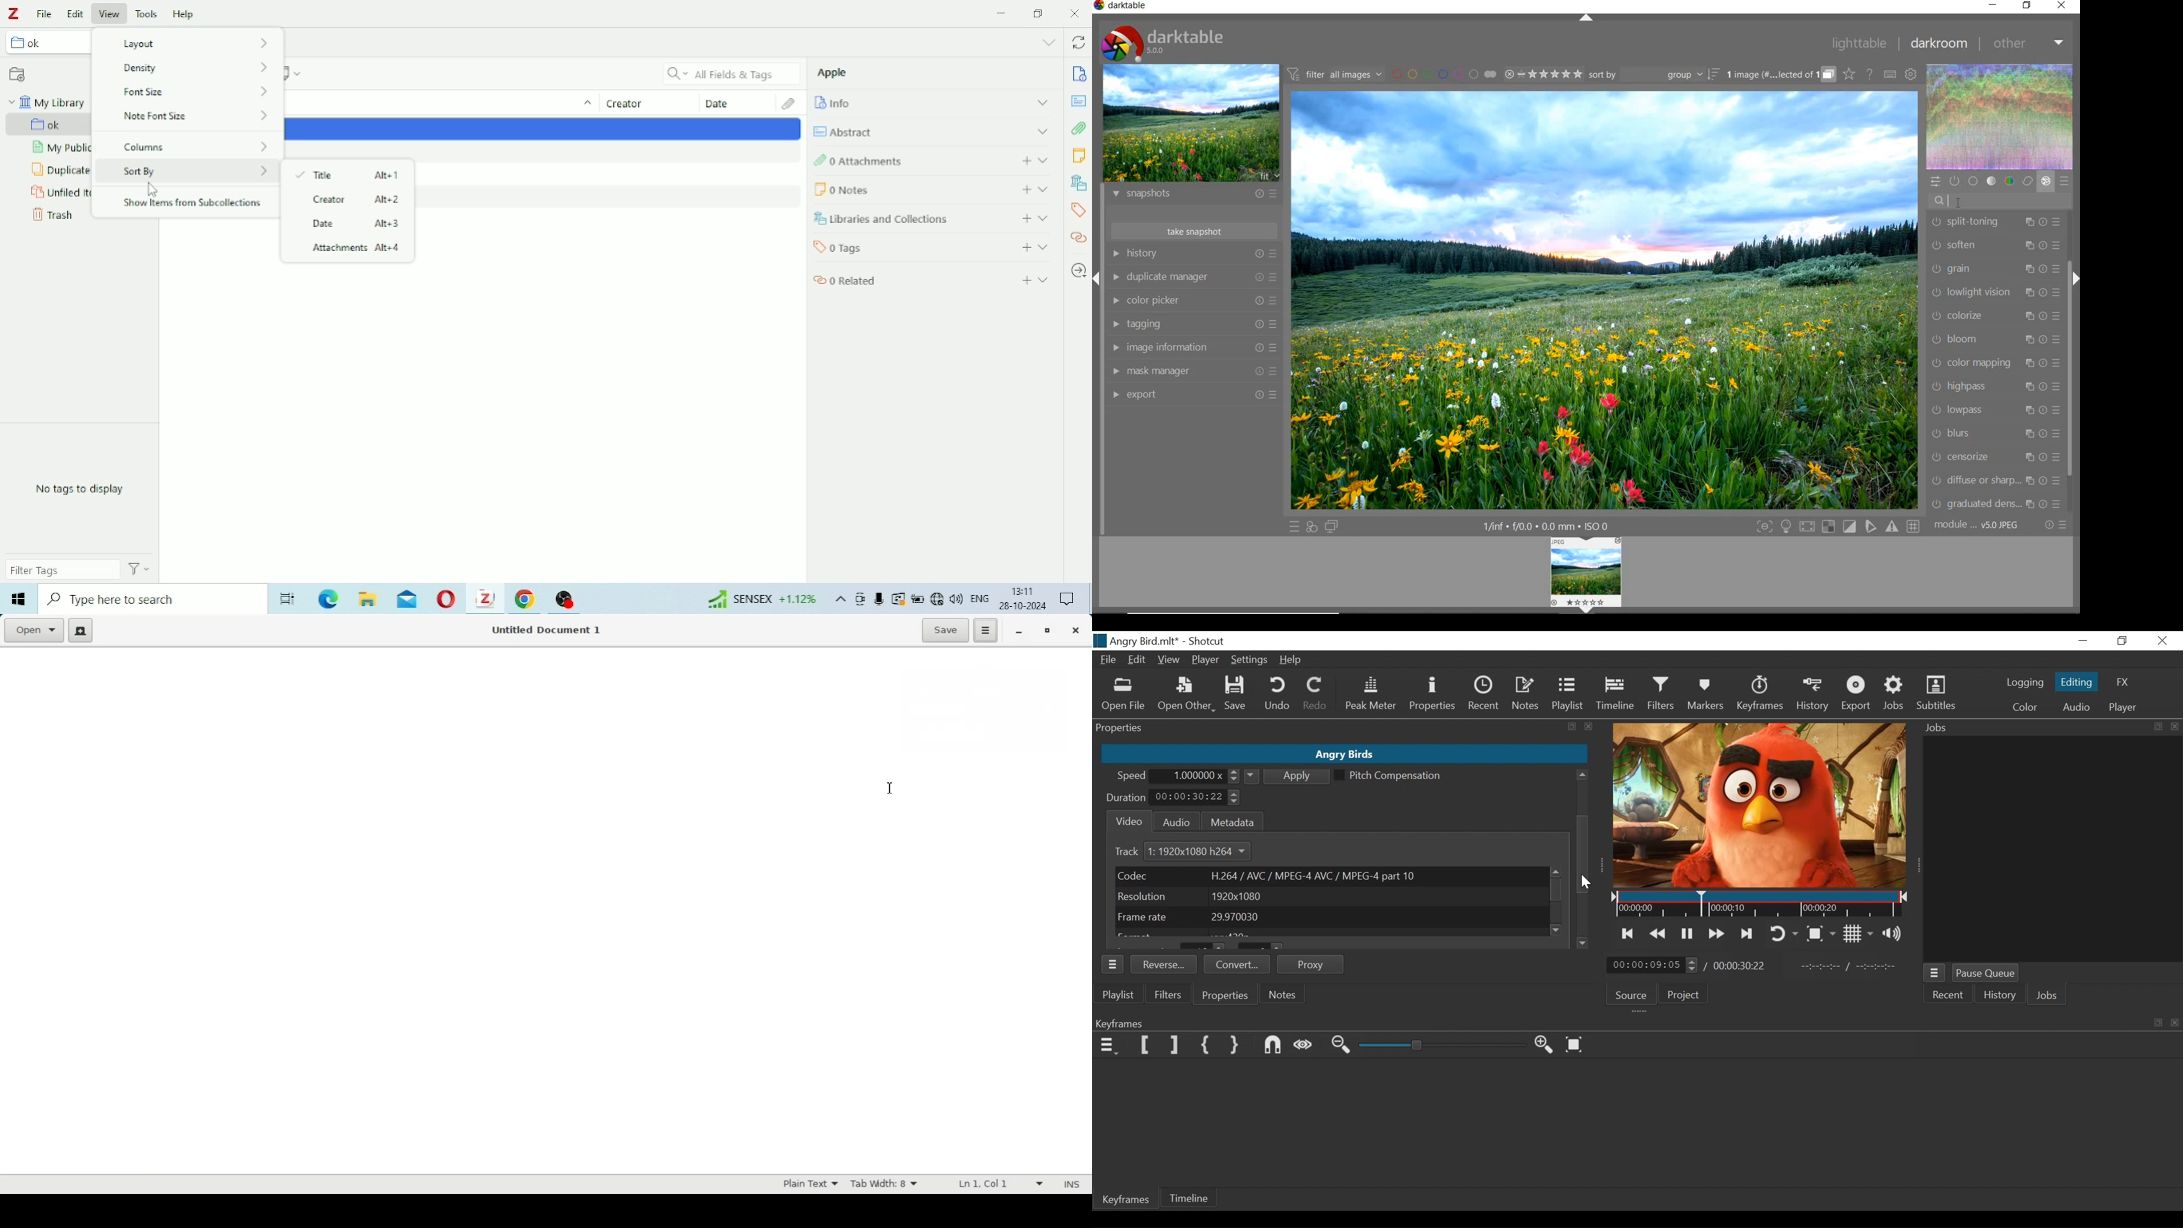  I want to click on Notes, so click(893, 188).